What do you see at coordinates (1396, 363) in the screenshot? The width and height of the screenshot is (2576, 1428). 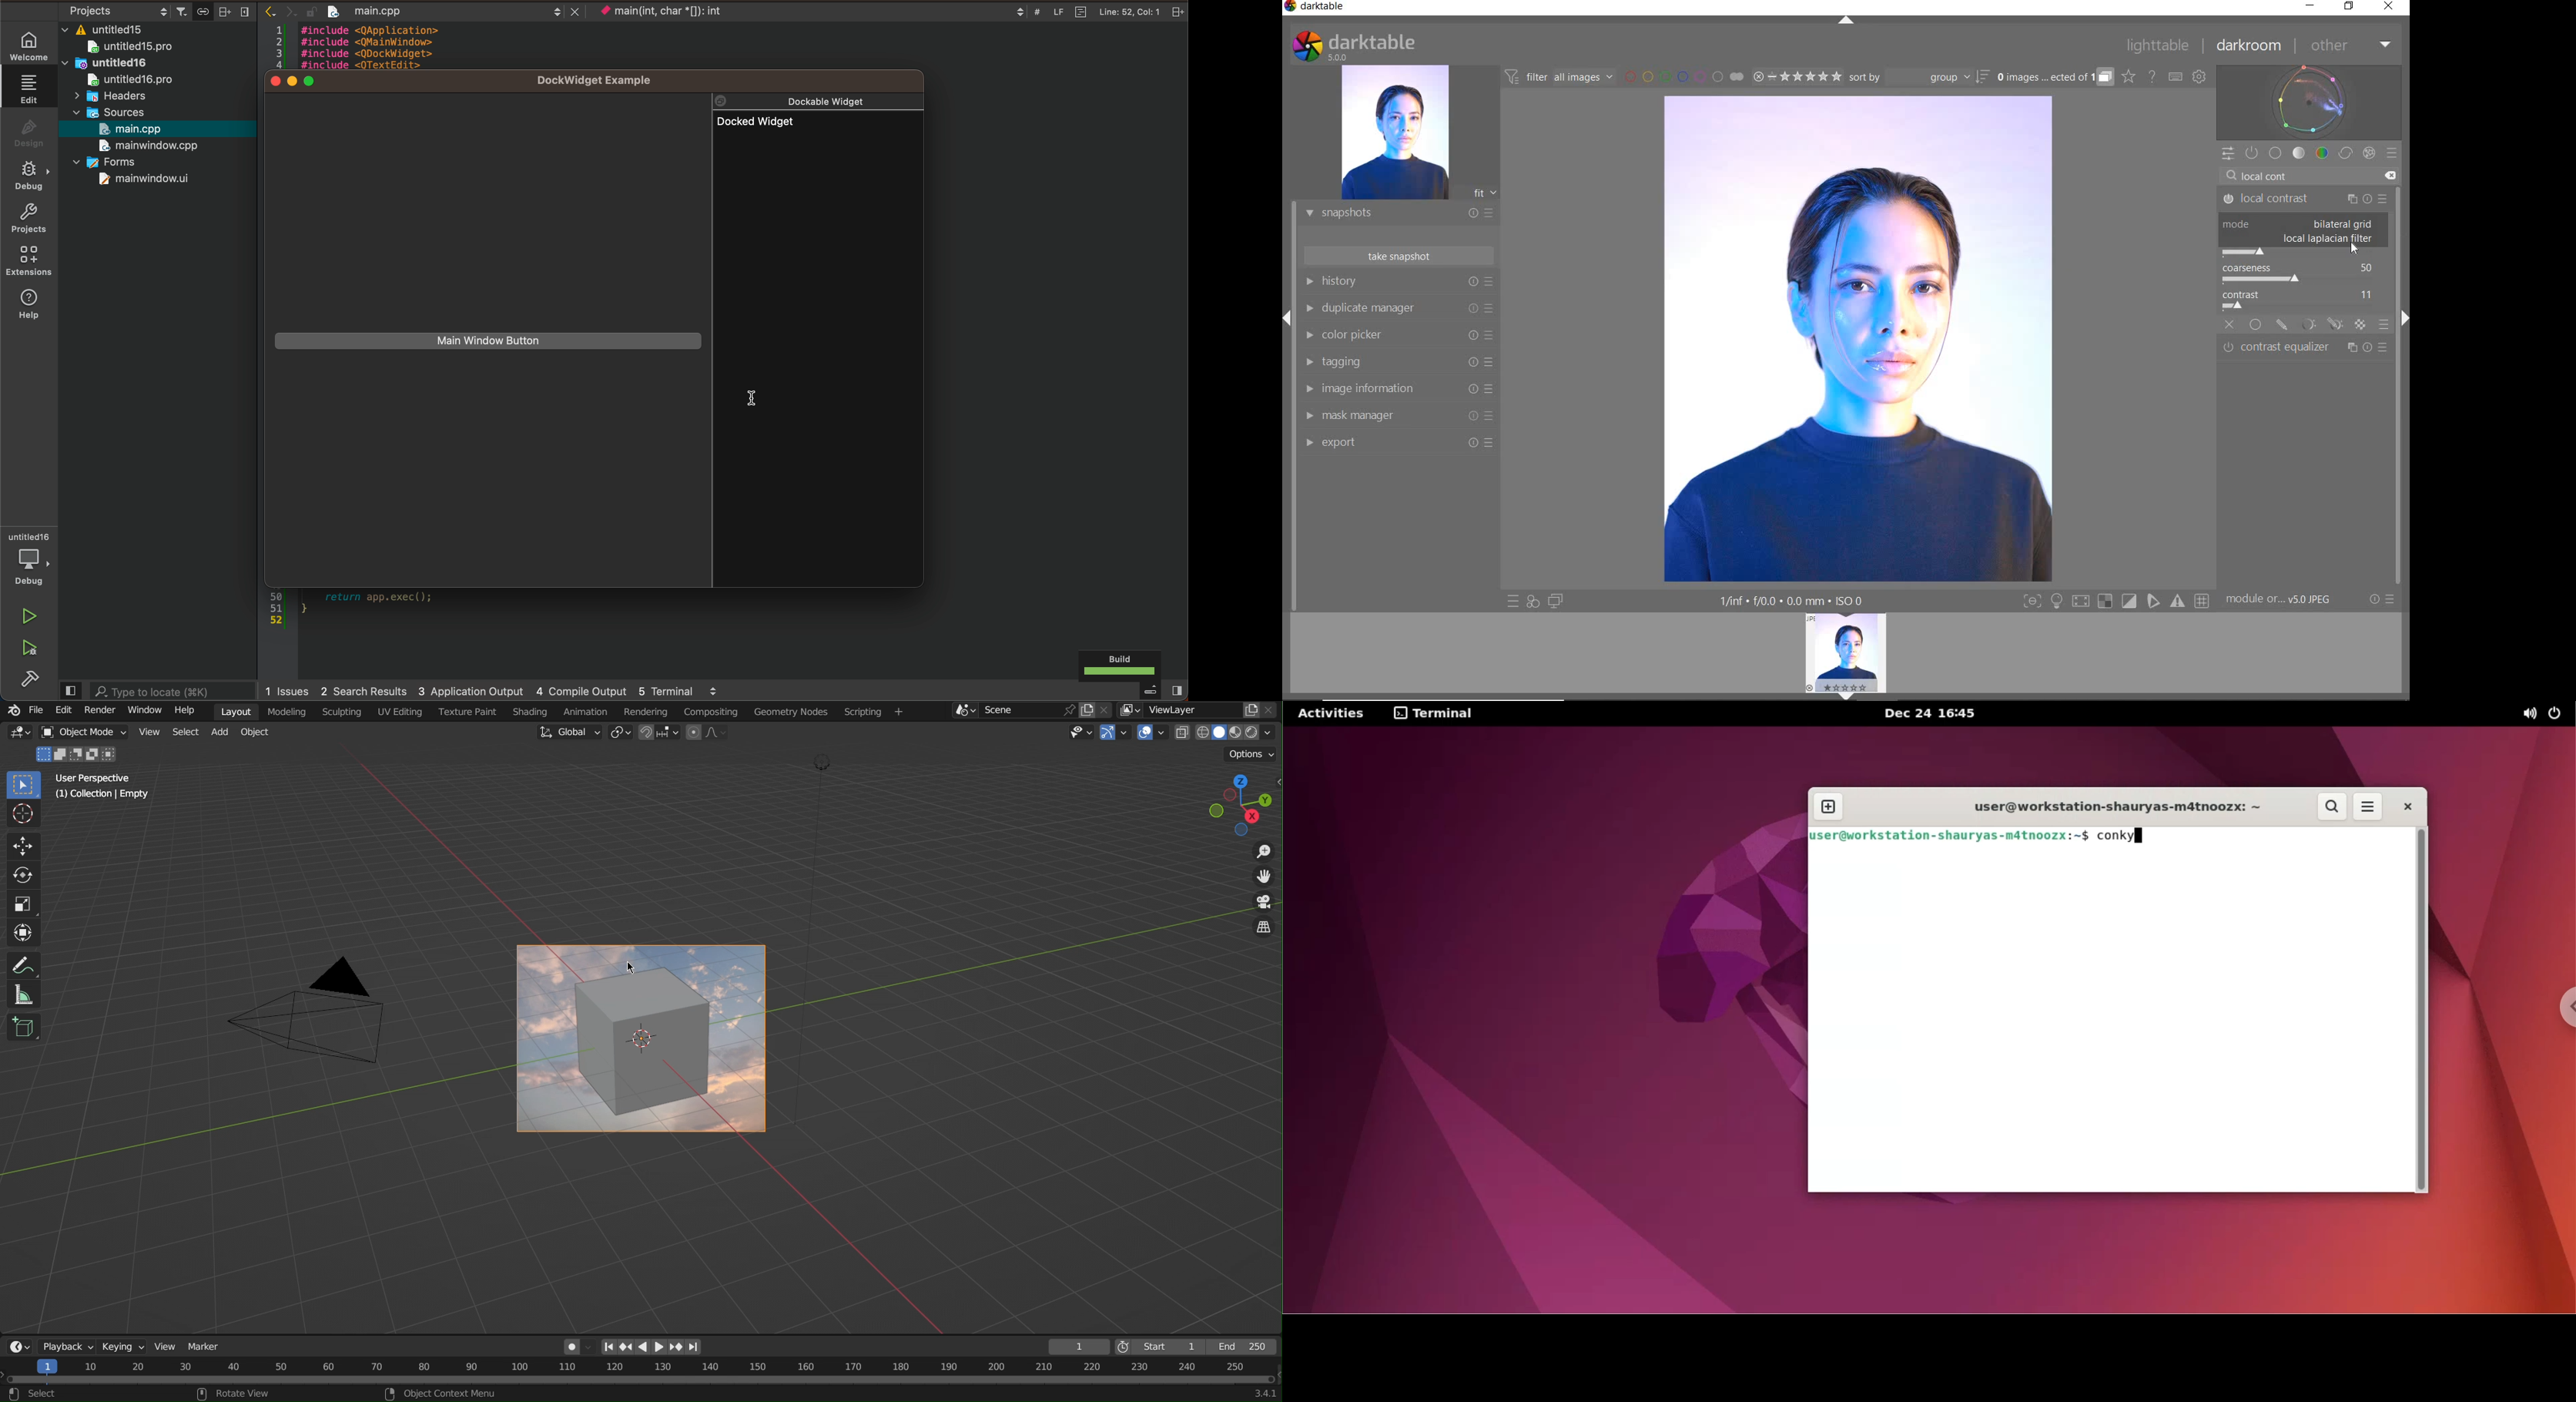 I see `TAGGING` at bounding box center [1396, 363].